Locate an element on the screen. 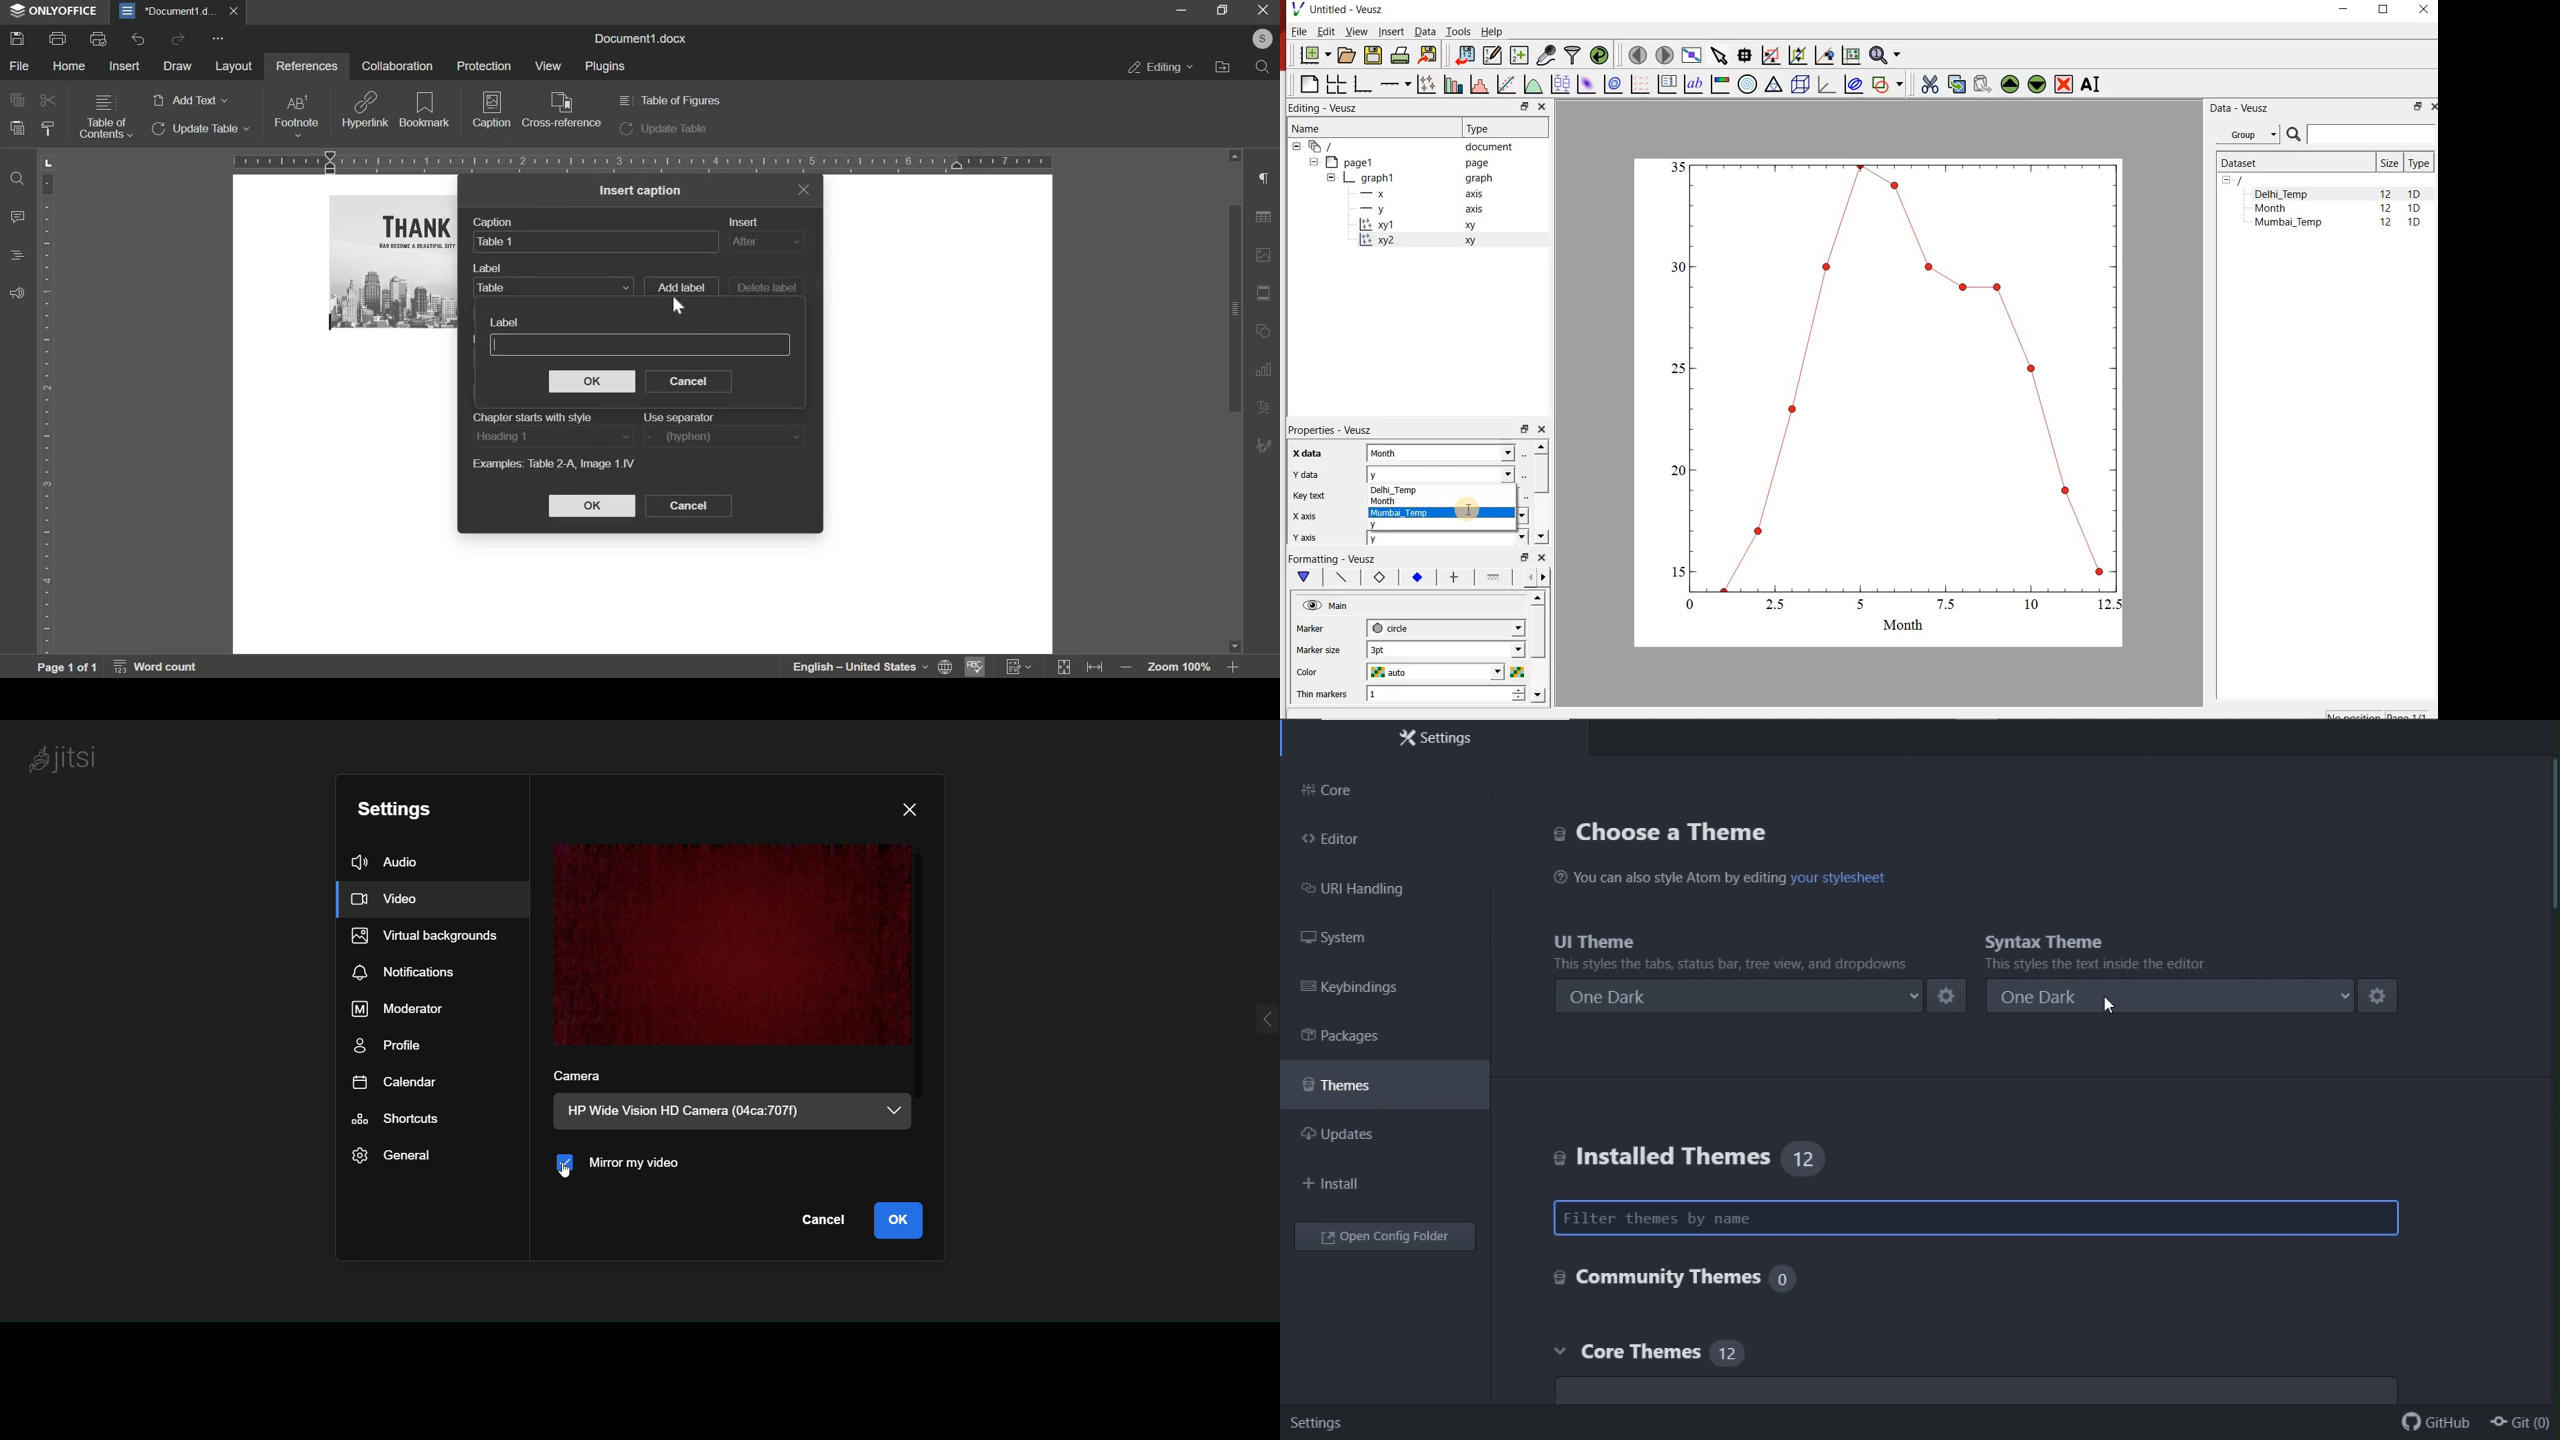  arrange graphs in a grid is located at coordinates (1335, 84).